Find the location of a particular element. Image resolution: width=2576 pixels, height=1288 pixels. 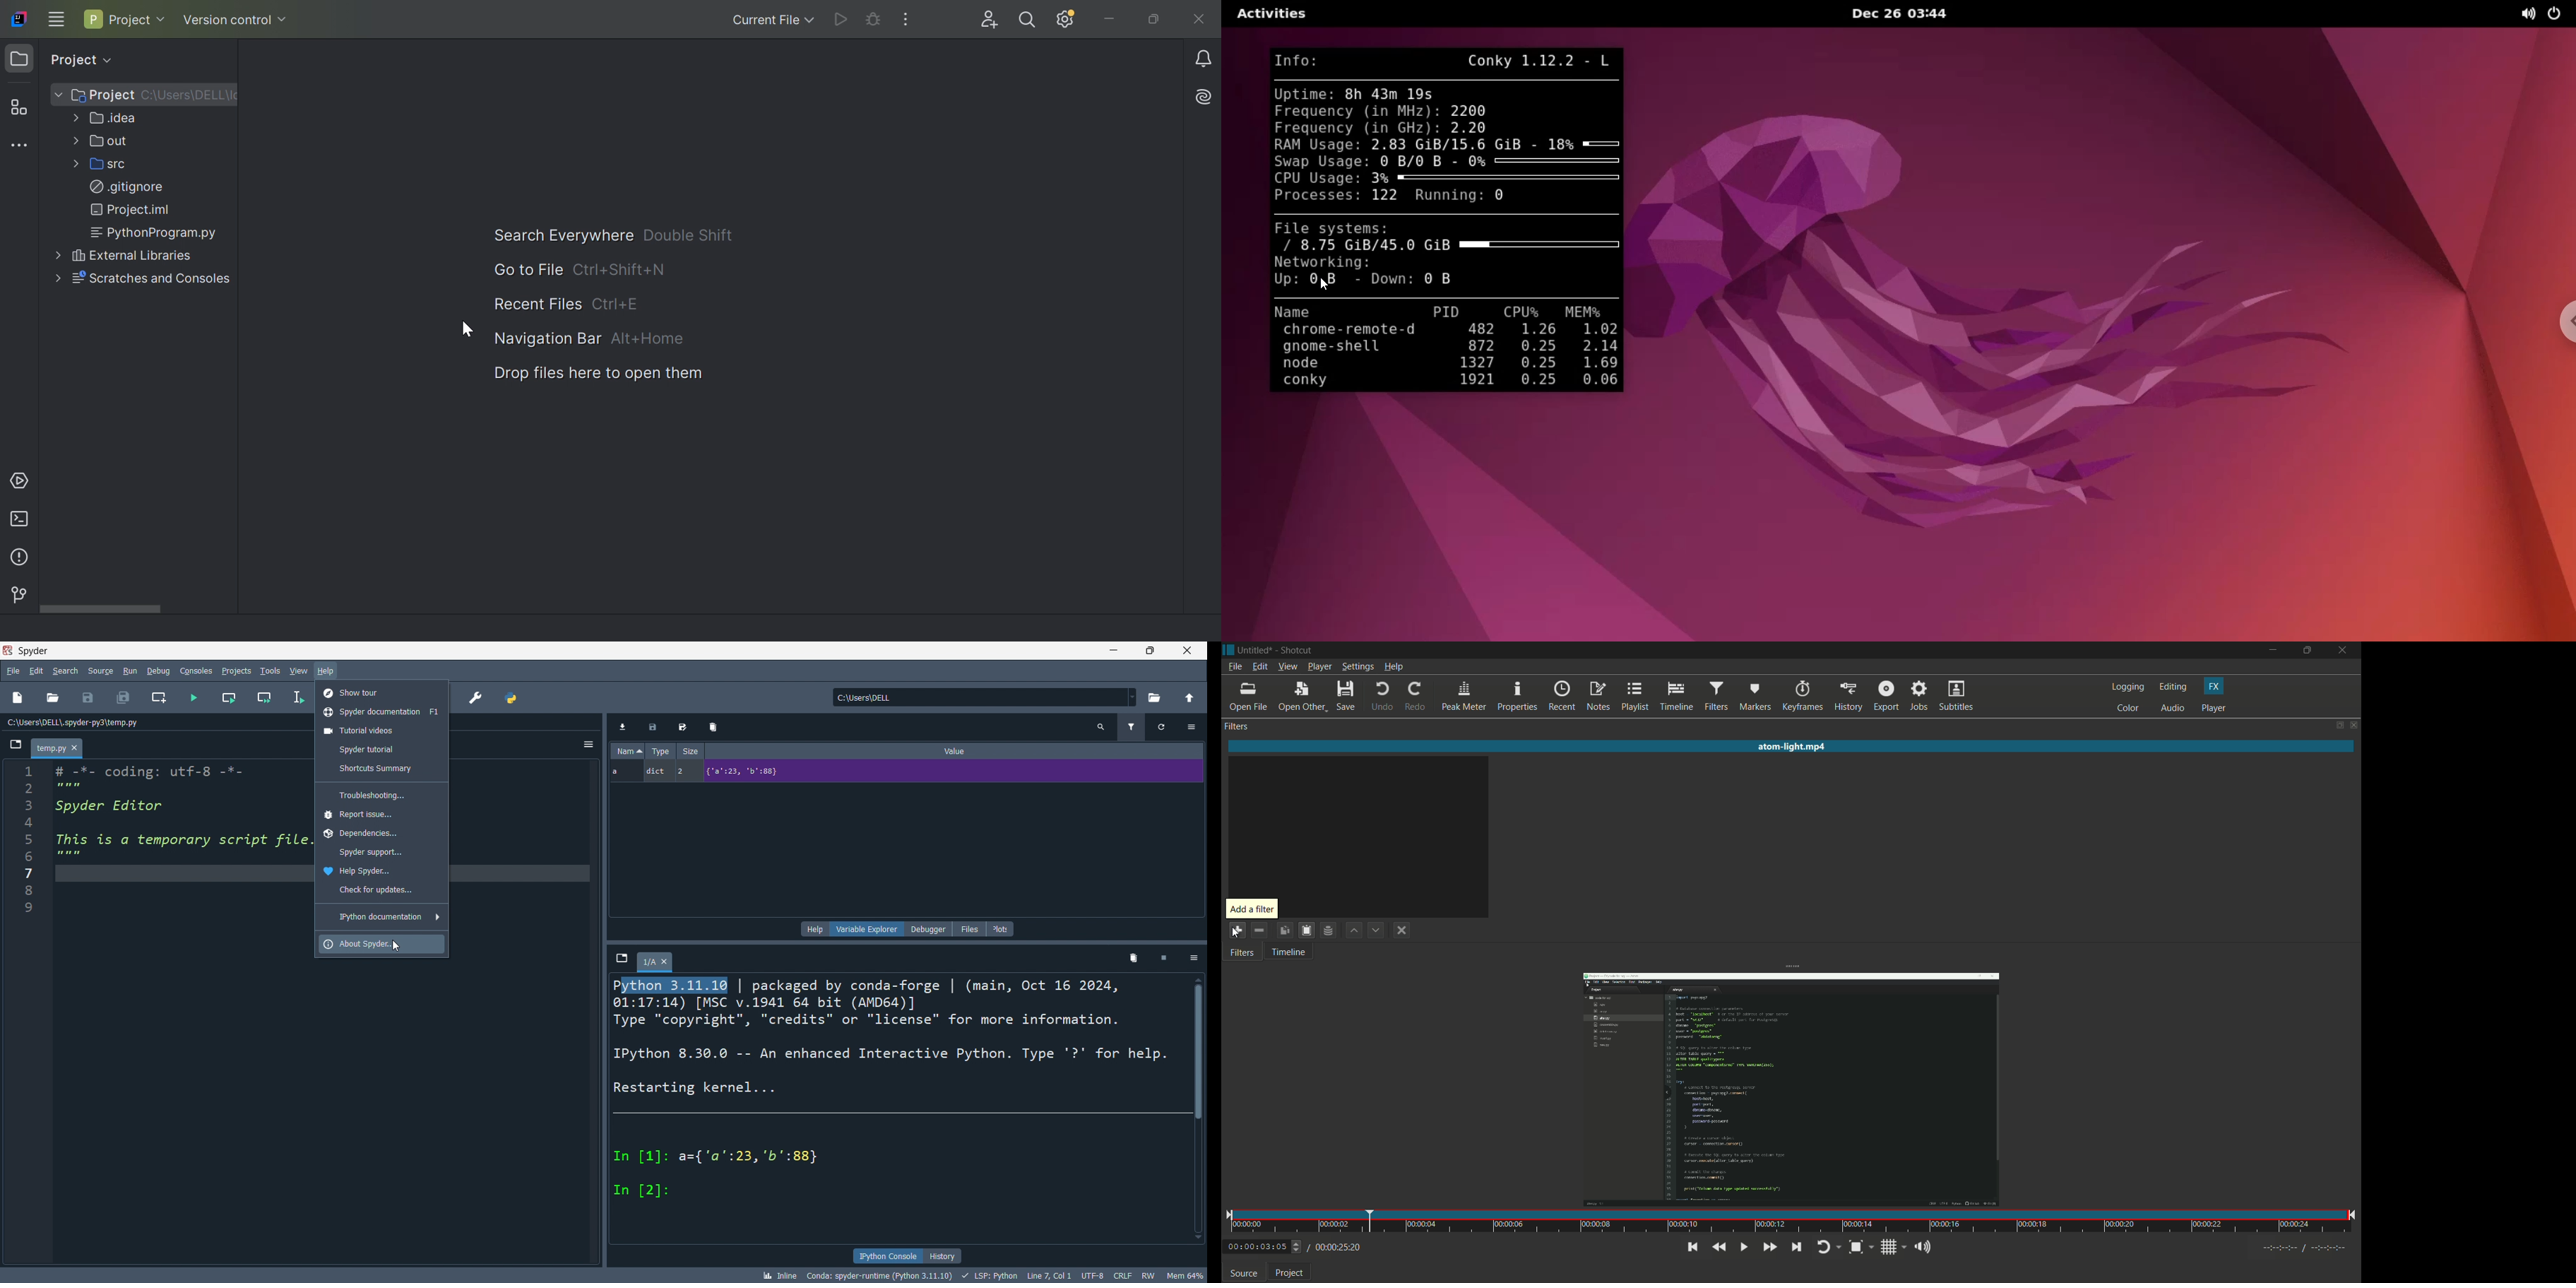

Search is located at coordinates (1029, 20).